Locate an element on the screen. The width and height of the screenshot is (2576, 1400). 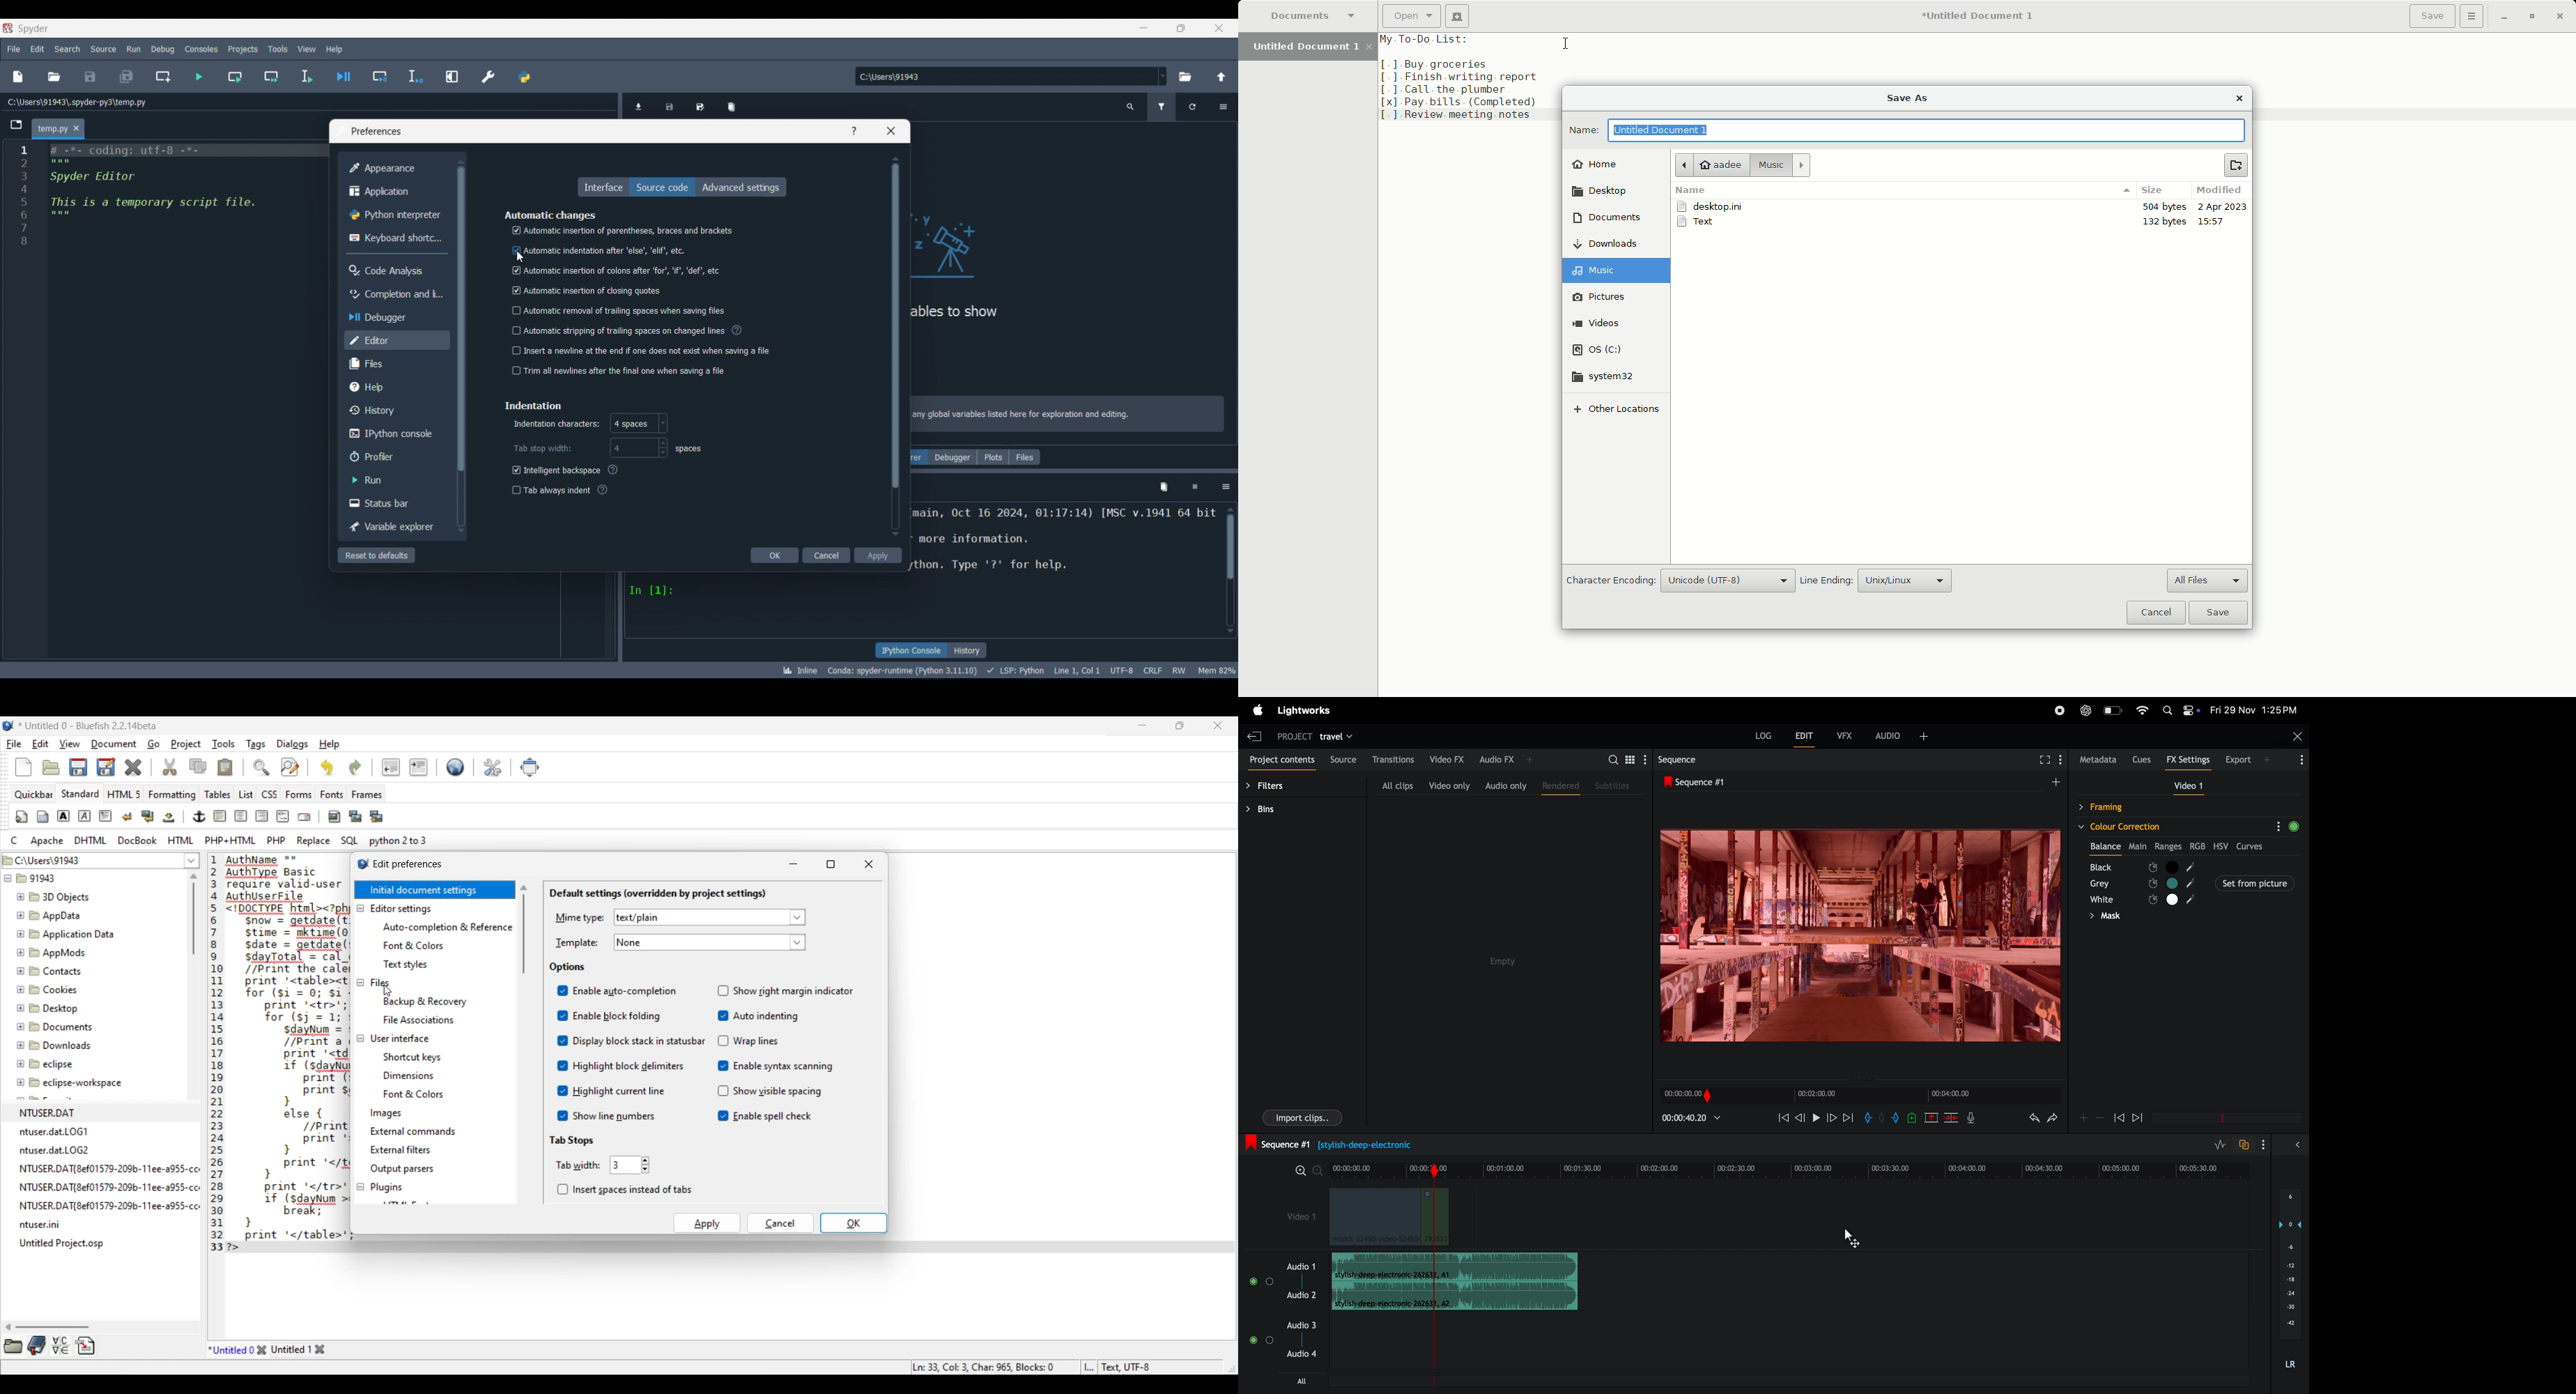
Code details is located at coordinates (1009, 671).